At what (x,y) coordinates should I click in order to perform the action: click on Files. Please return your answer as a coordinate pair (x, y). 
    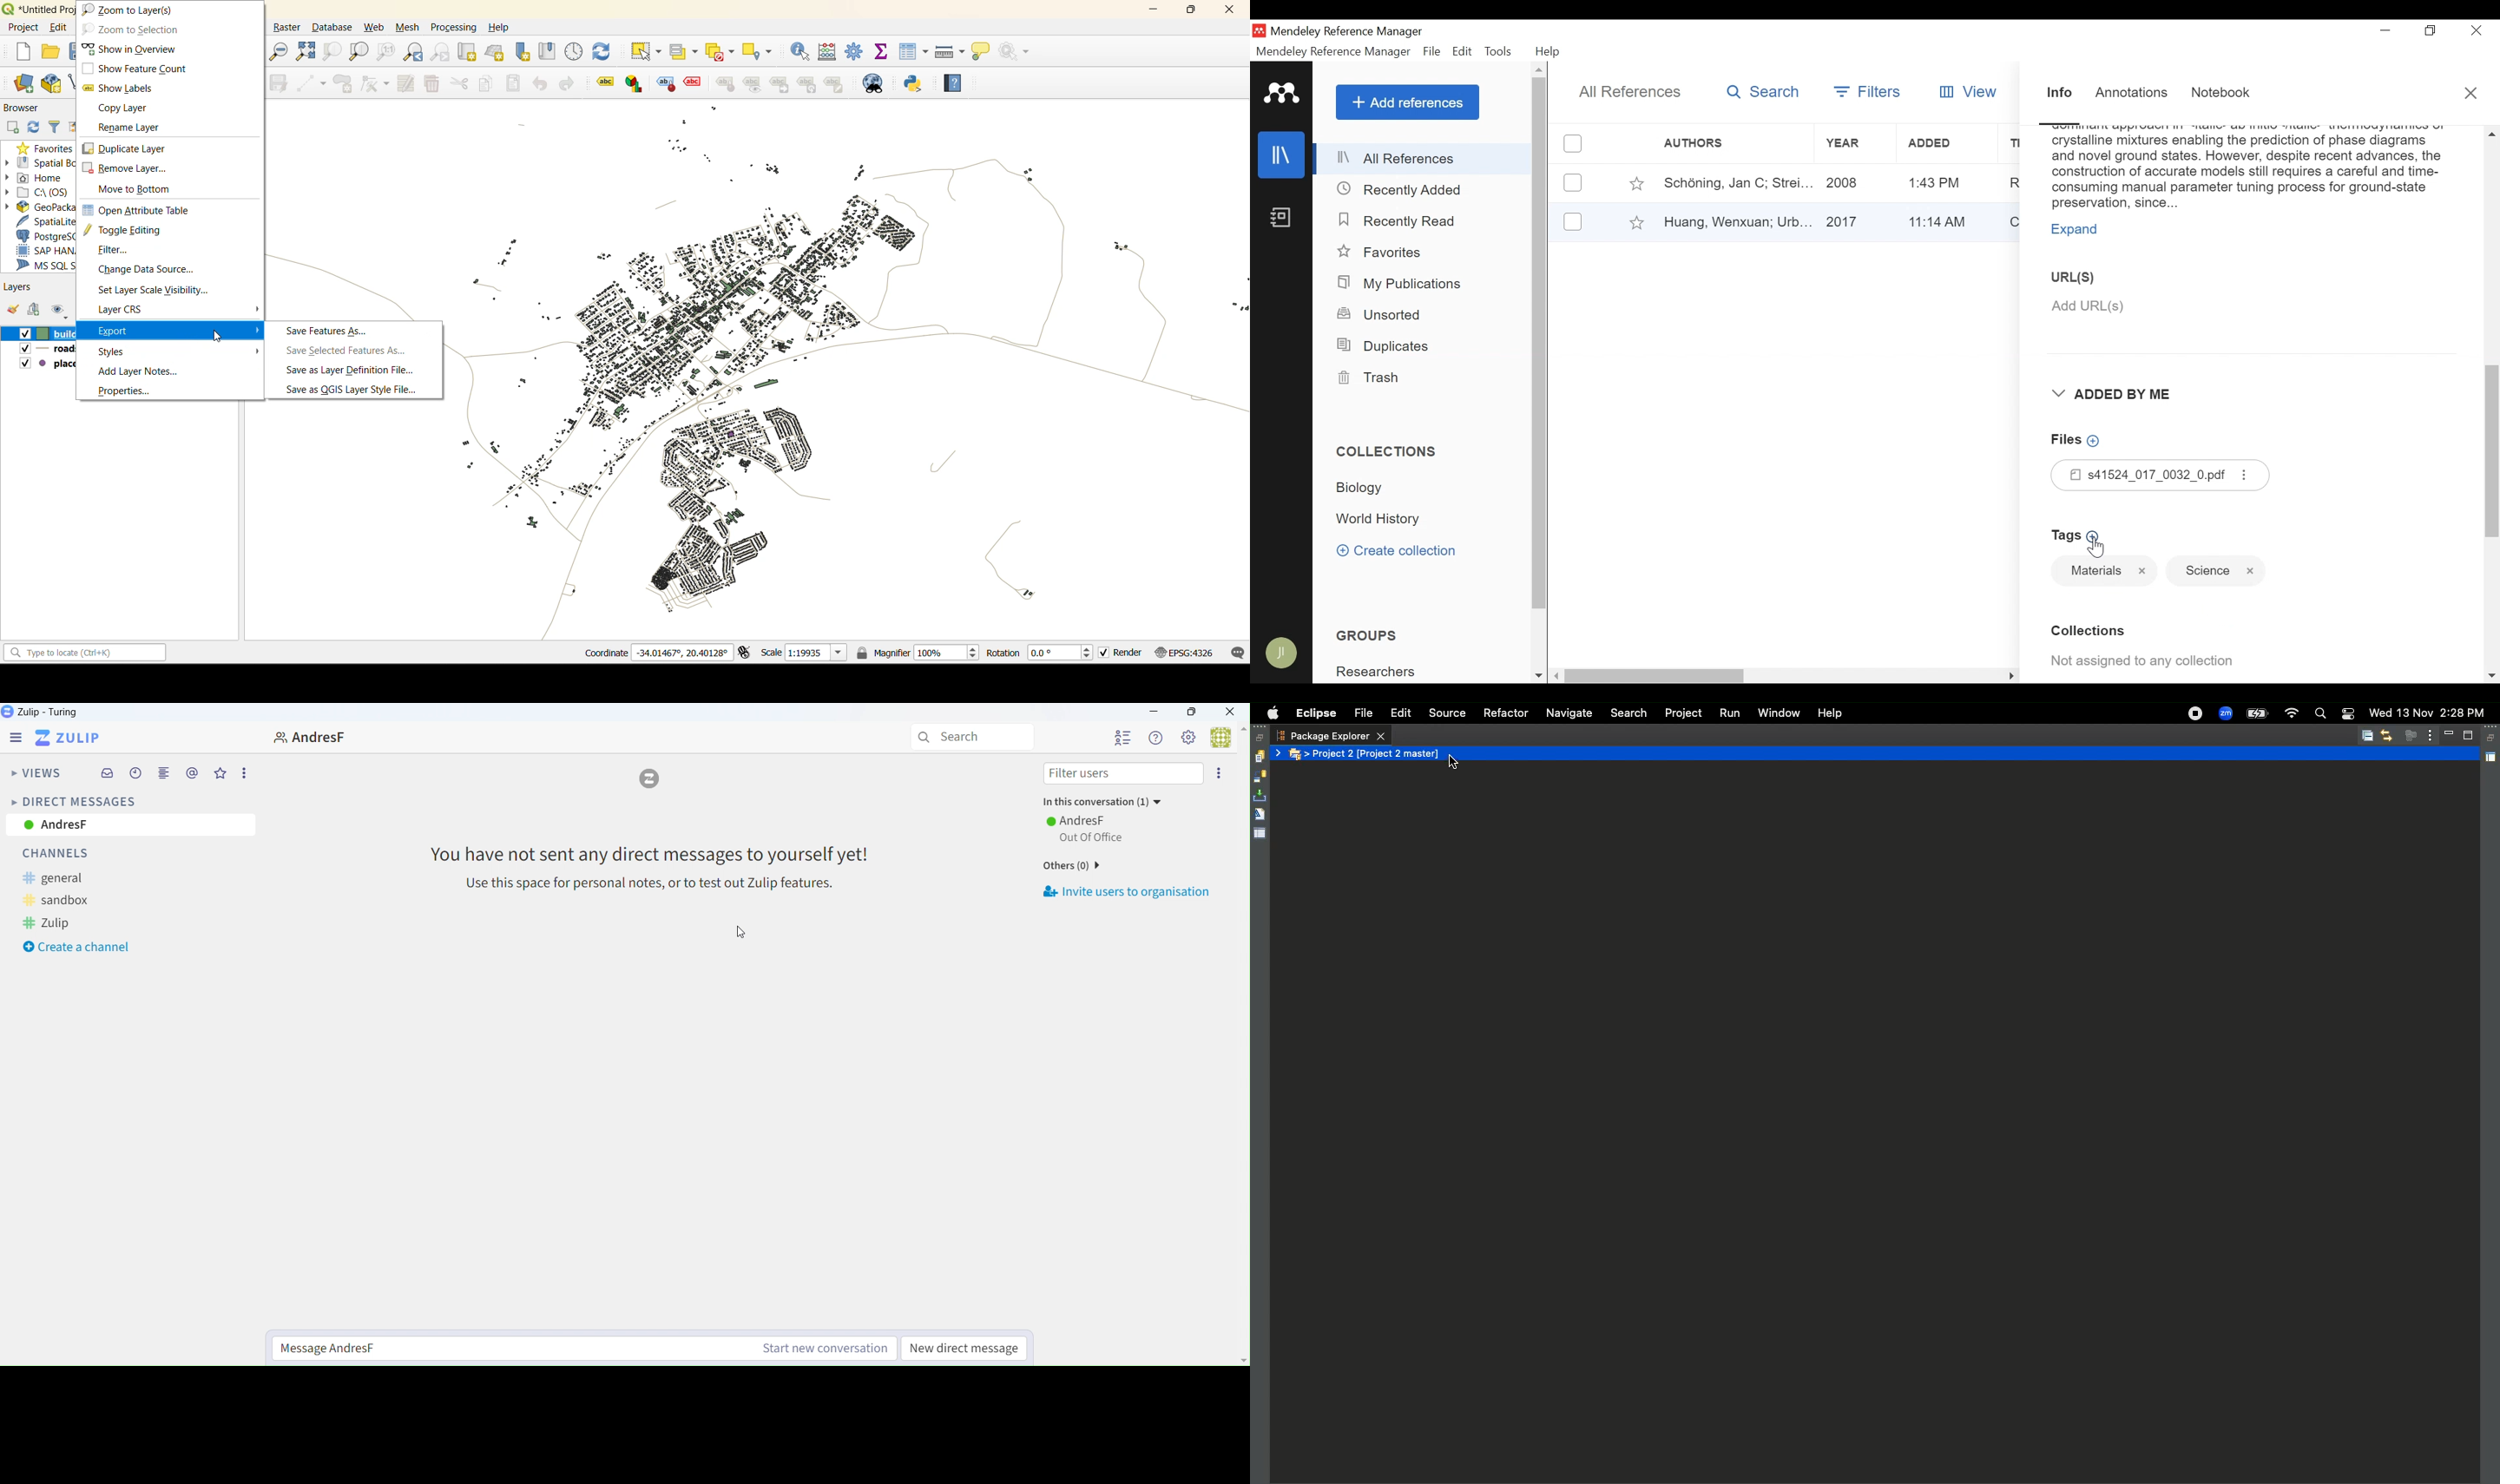
    Looking at the image, I should click on (2161, 475).